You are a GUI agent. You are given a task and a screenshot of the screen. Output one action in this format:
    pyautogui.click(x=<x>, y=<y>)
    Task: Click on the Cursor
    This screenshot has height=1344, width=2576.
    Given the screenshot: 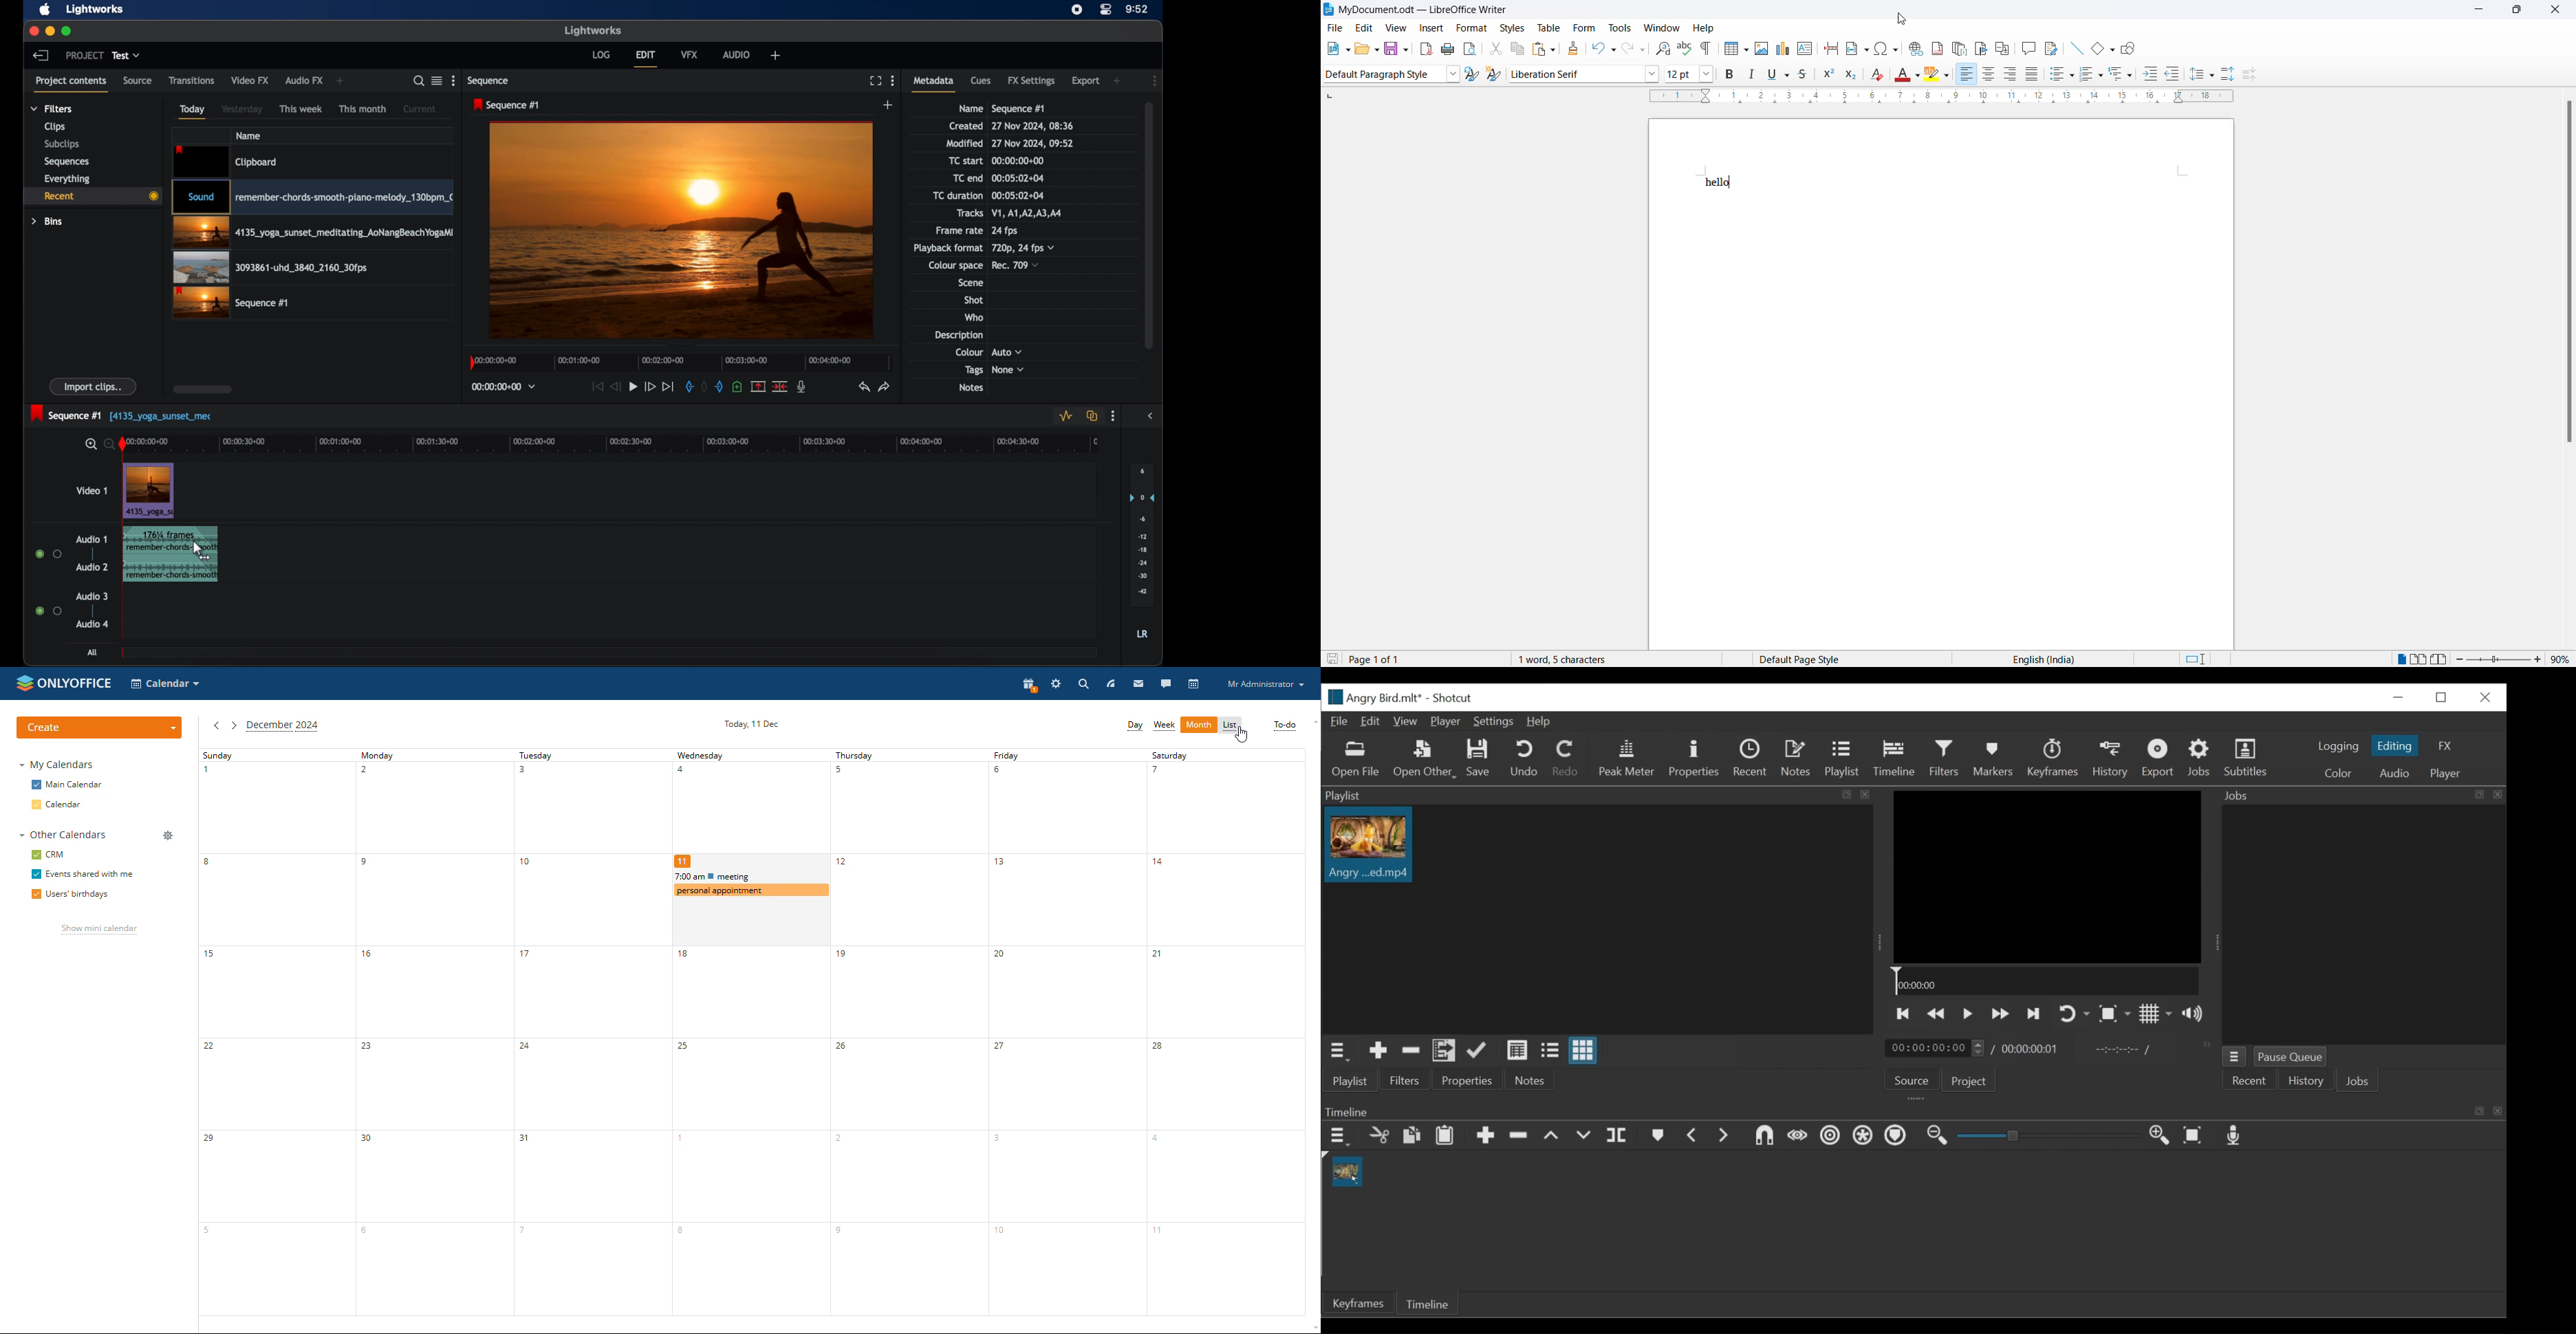 What is the action you would take?
    pyautogui.click(x=1901, y=762)
    